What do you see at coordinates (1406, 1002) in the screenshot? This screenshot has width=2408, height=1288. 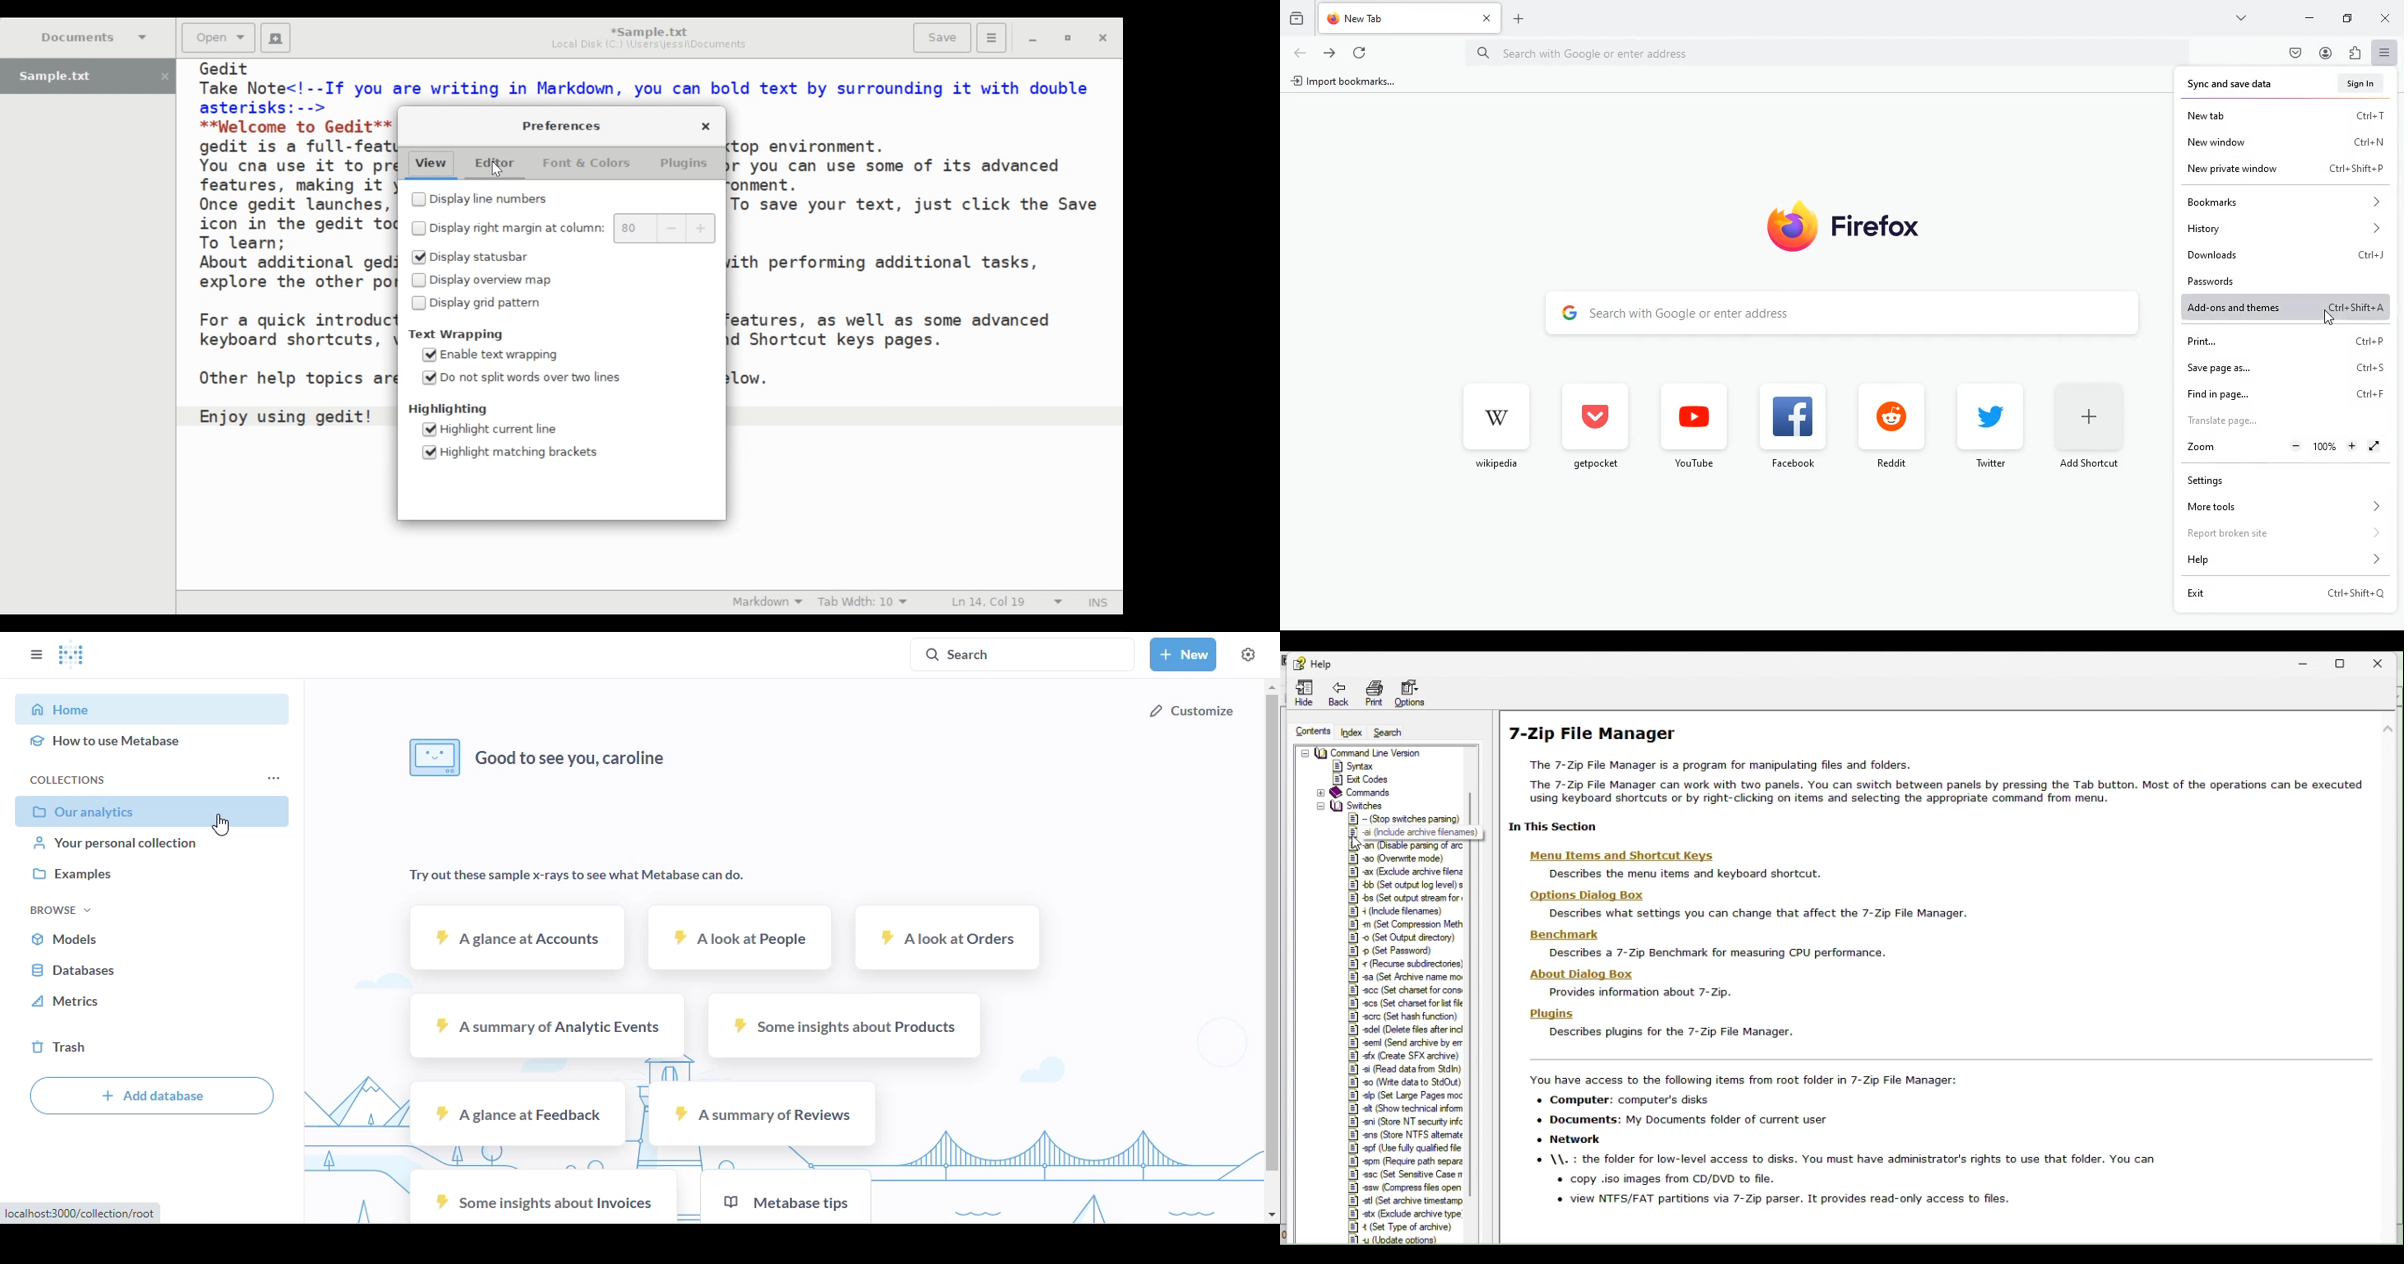 I see `set charset for list` at bounding box center [1406, 1002].